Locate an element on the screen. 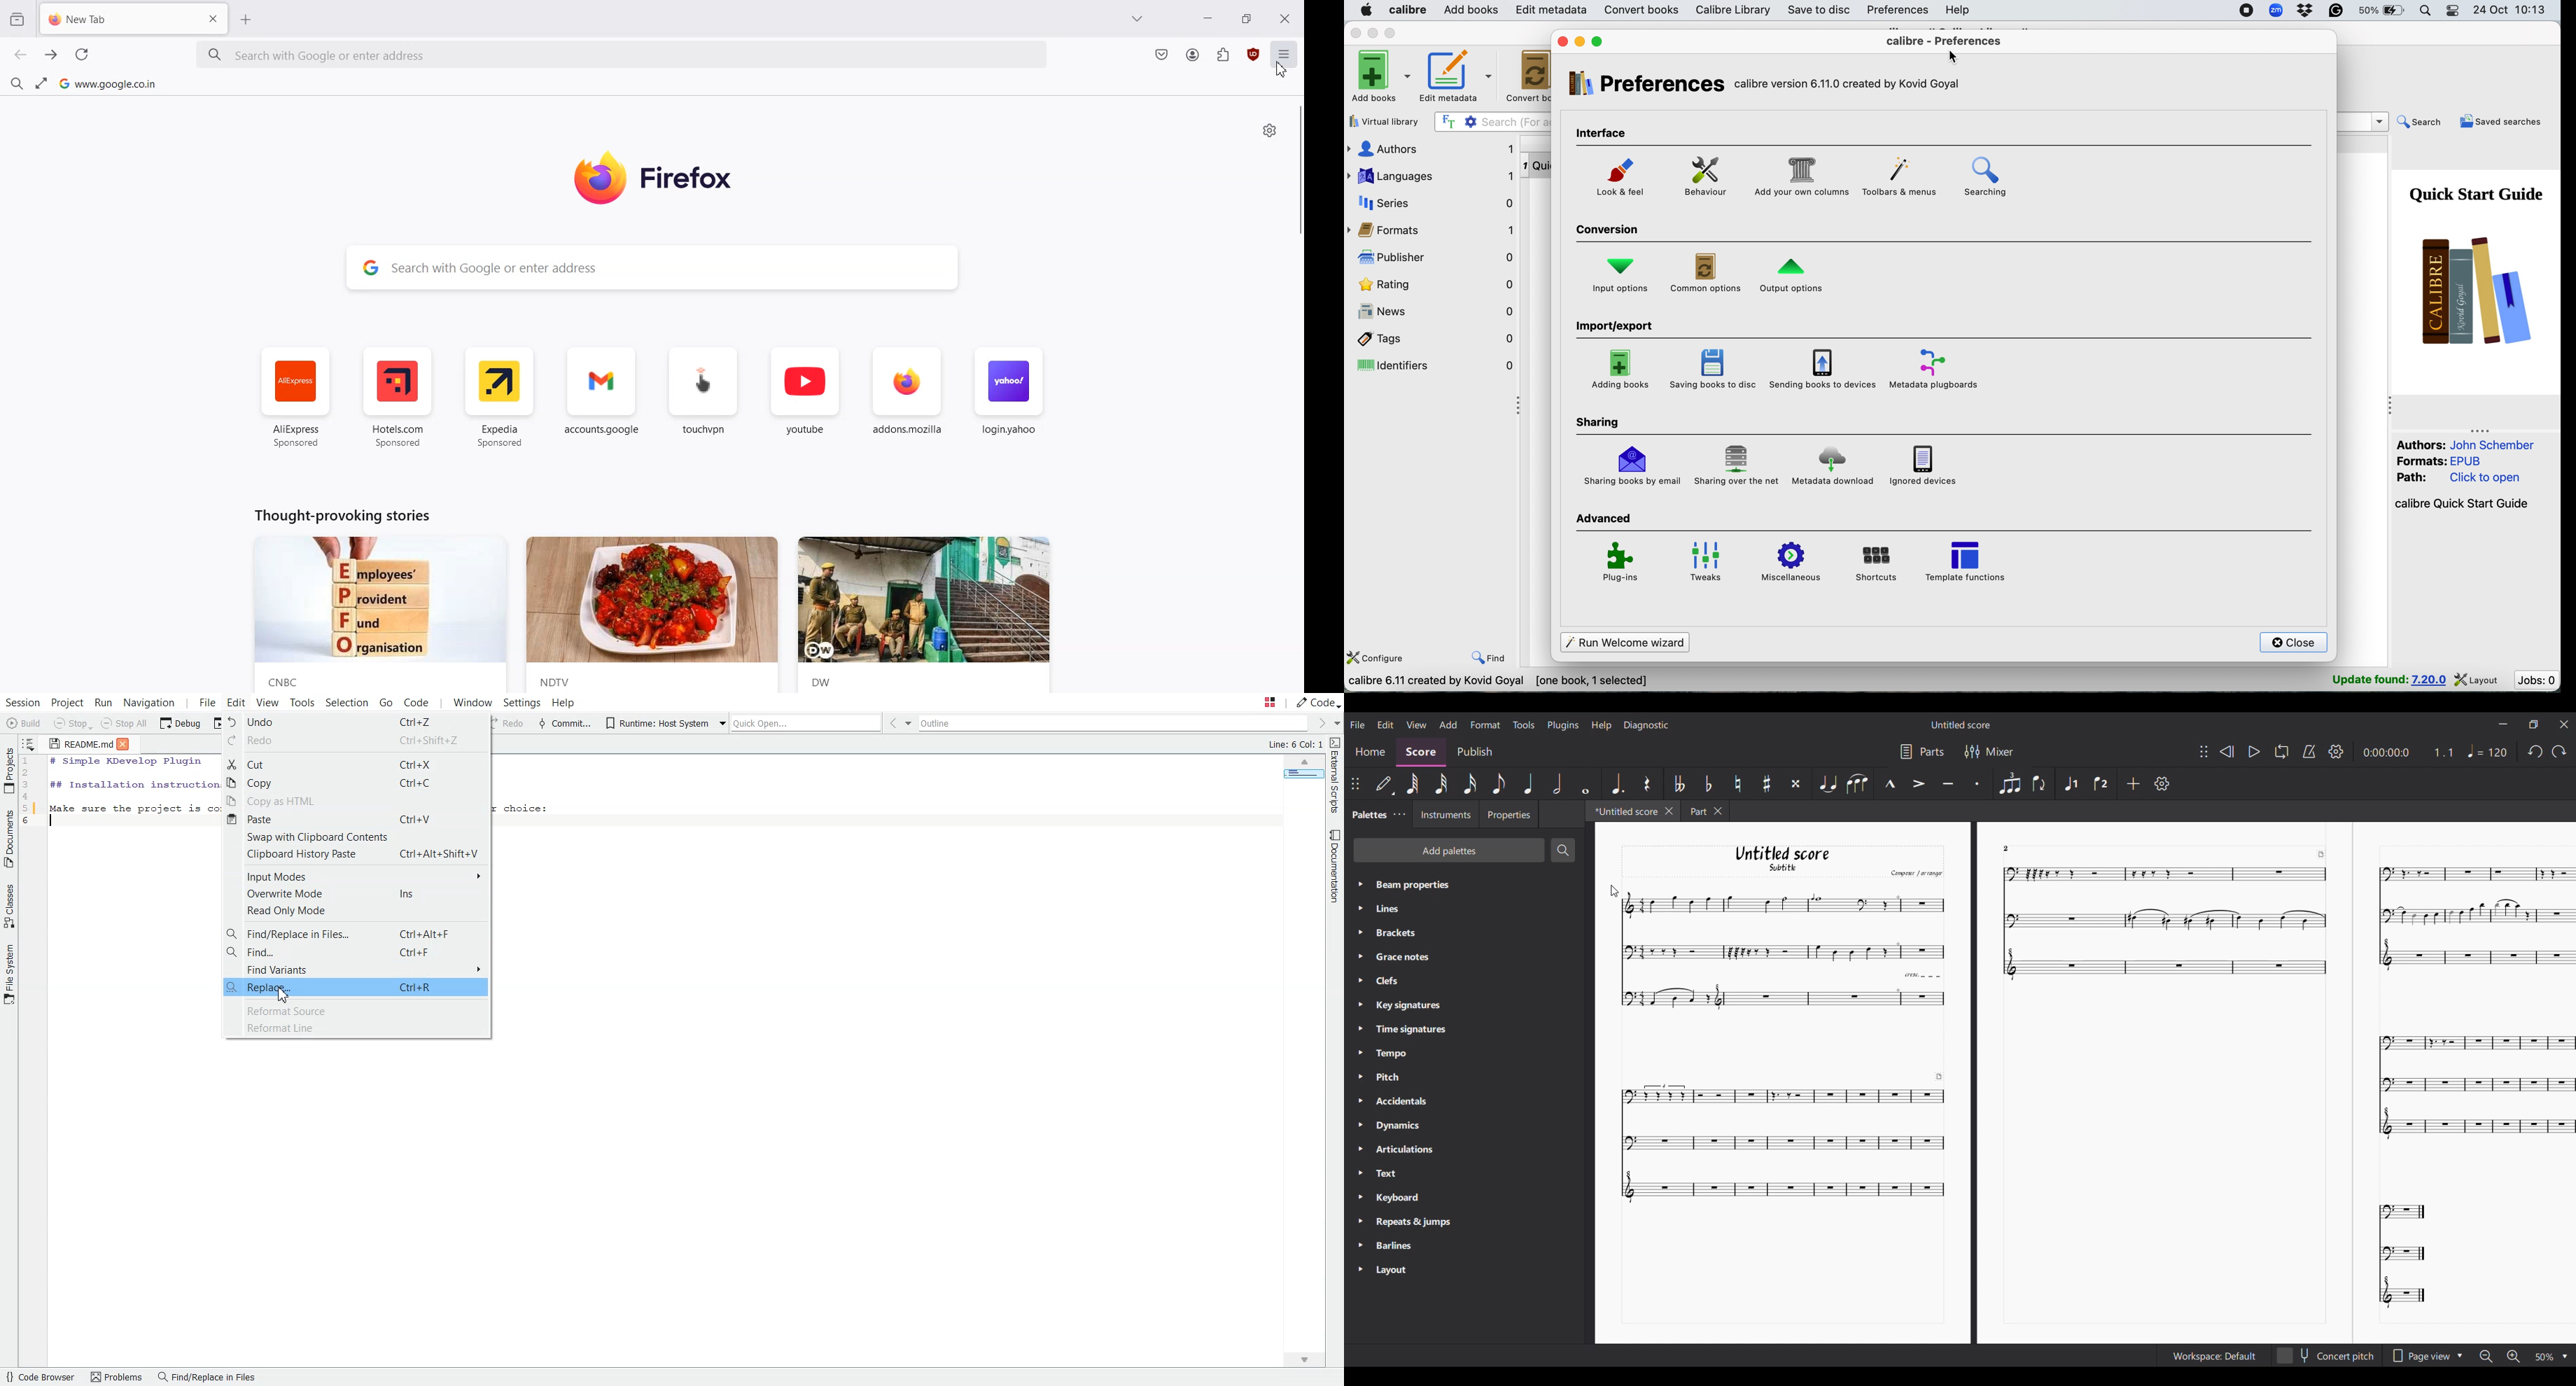 Image resolution: width=2576 pixels, height=1400 pixels. Undo is located at coordinates (2559, 754).